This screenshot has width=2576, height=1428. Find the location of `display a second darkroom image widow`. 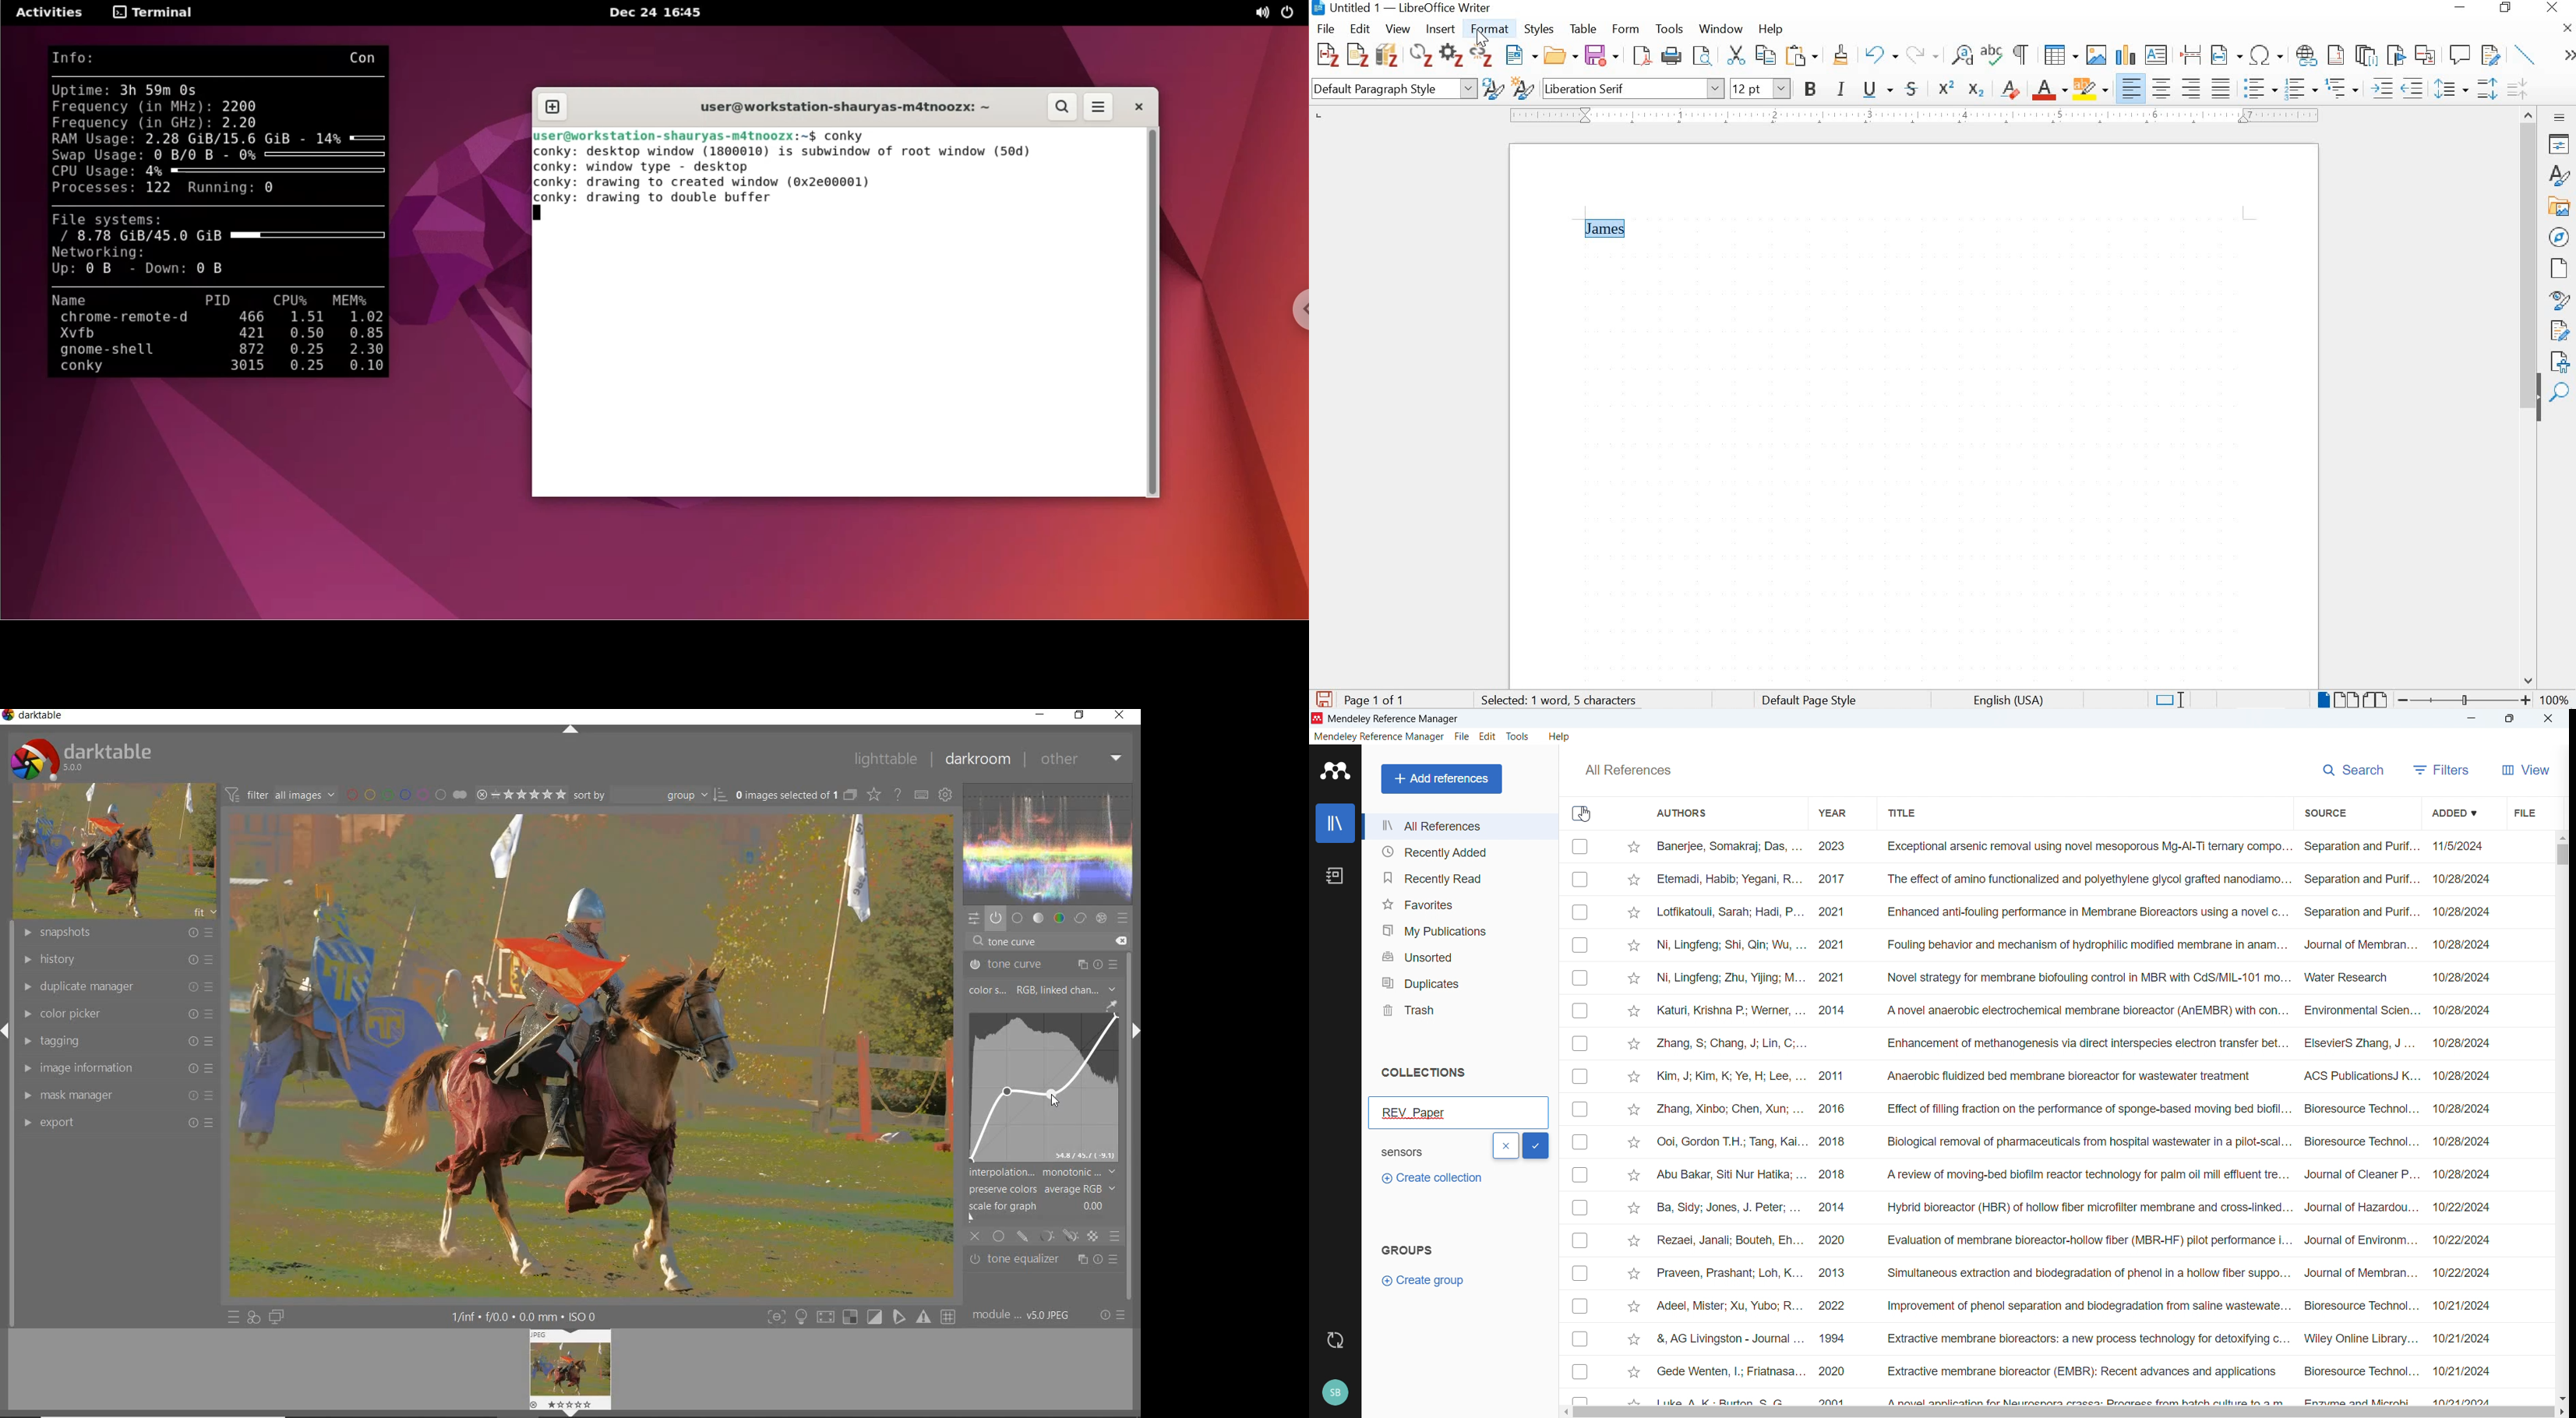

display a second darkroom image widow is located at coordinates (277, 1316).